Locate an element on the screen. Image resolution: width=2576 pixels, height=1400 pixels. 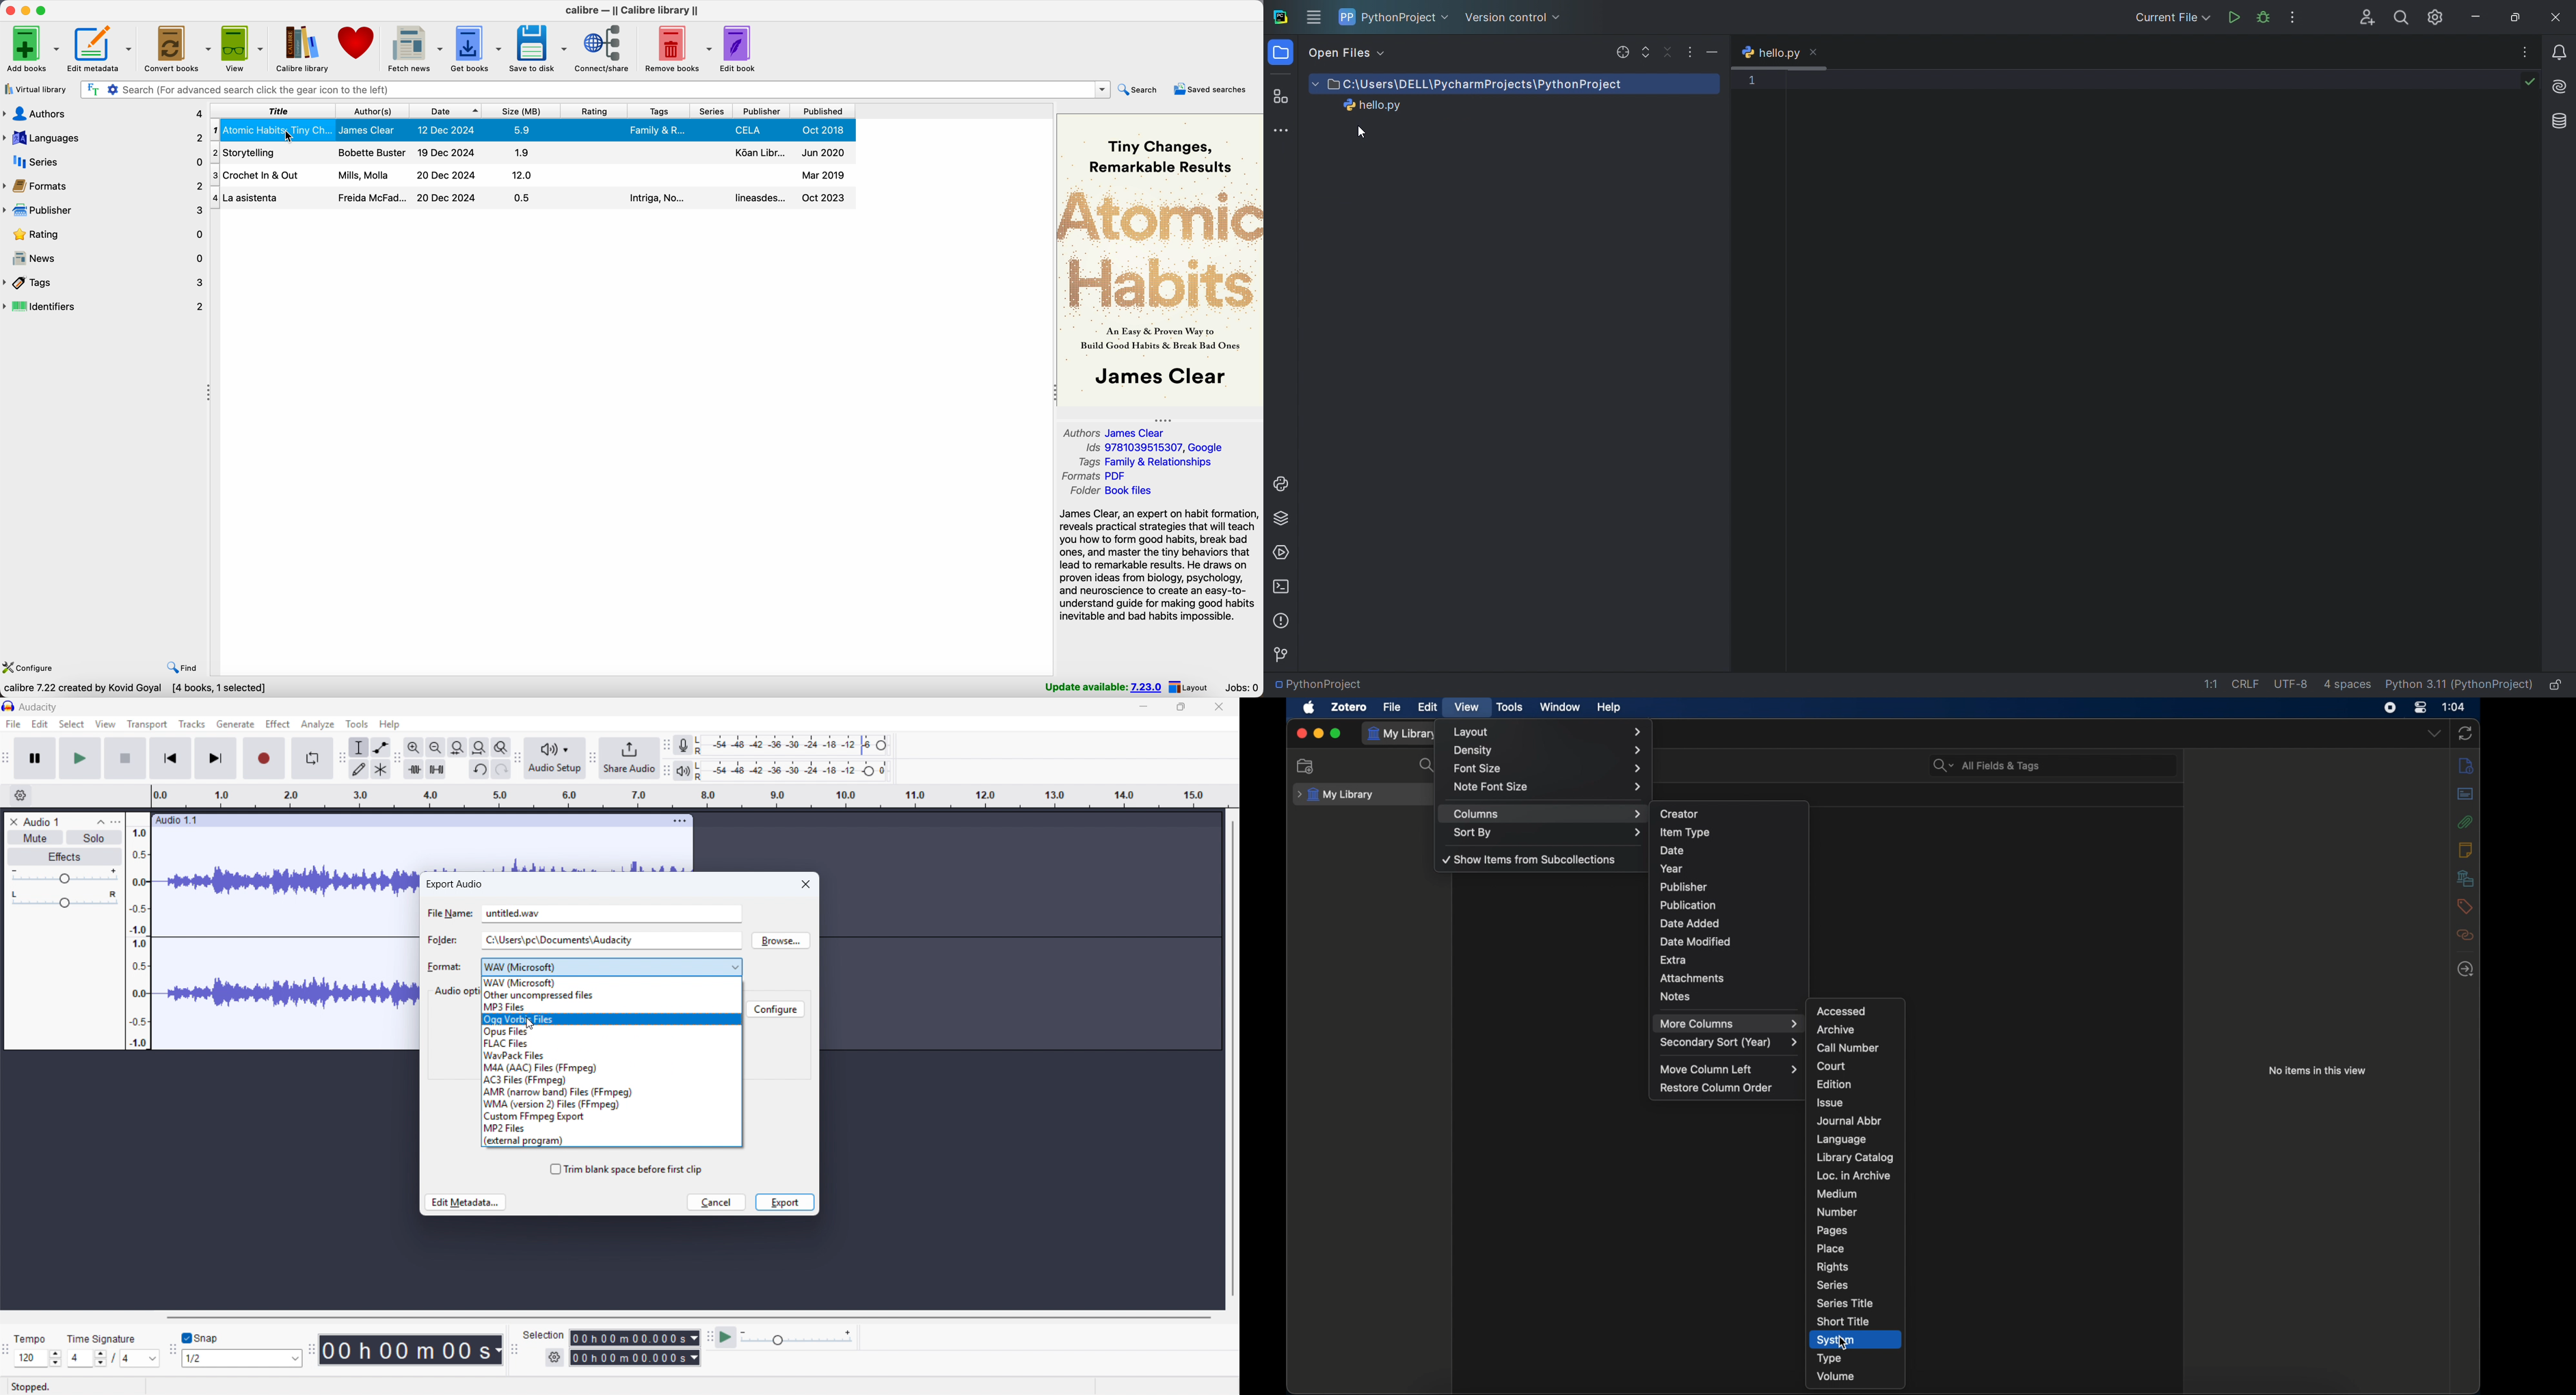
add books is located at coordinates (32, 50).